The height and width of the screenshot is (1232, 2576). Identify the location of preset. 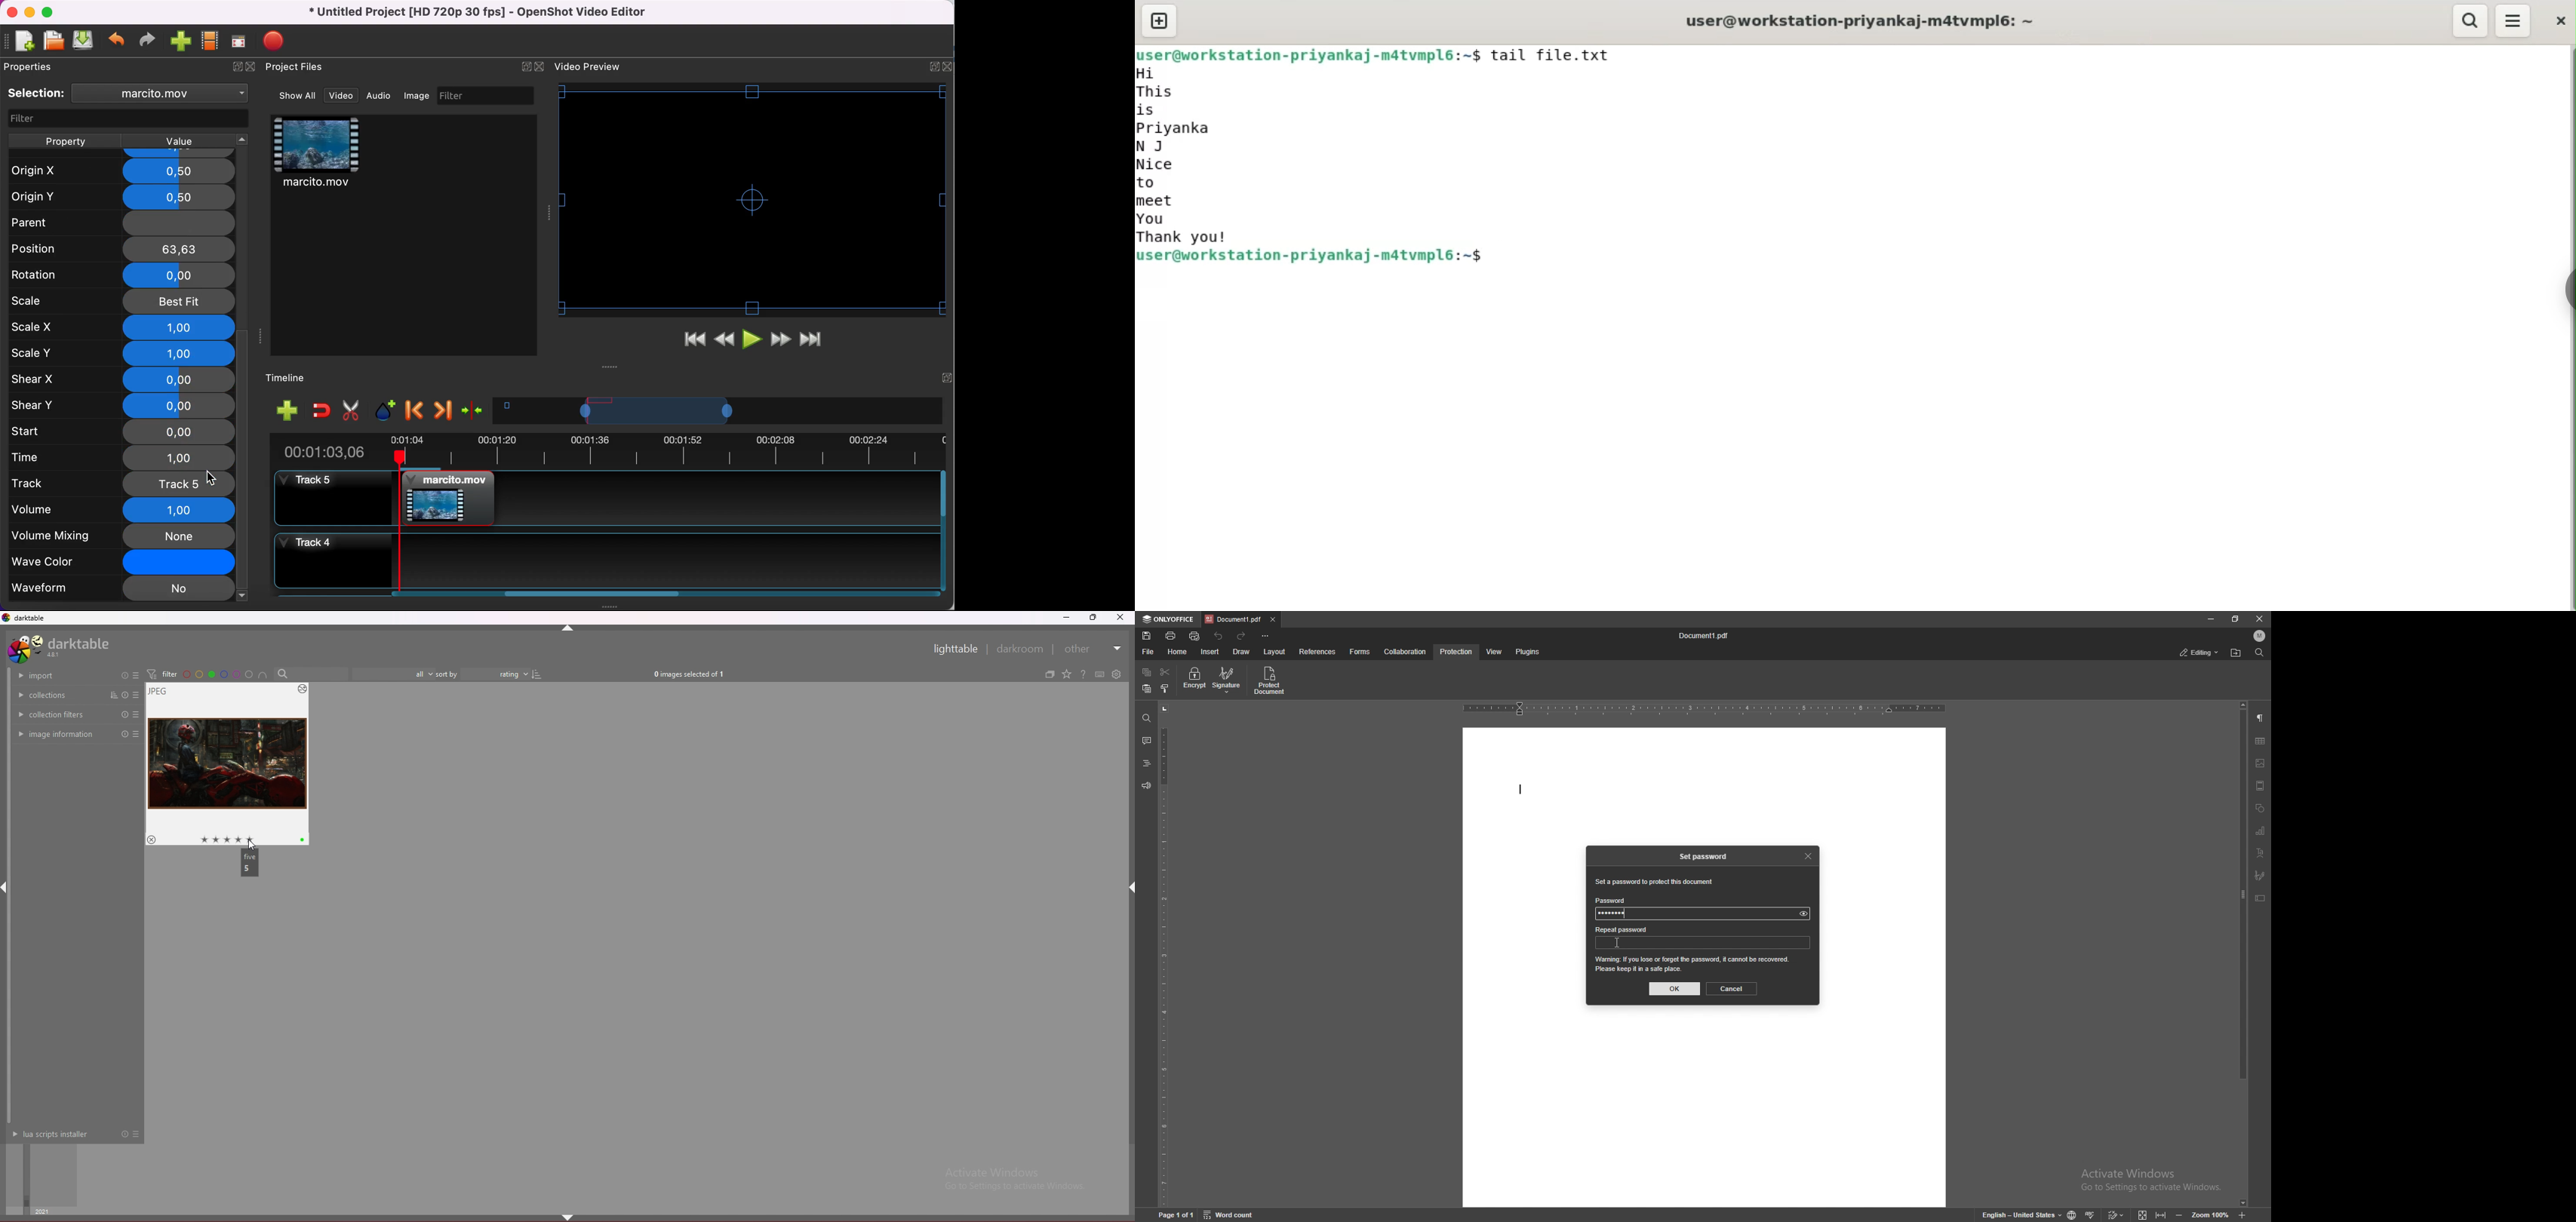
(138, 734).